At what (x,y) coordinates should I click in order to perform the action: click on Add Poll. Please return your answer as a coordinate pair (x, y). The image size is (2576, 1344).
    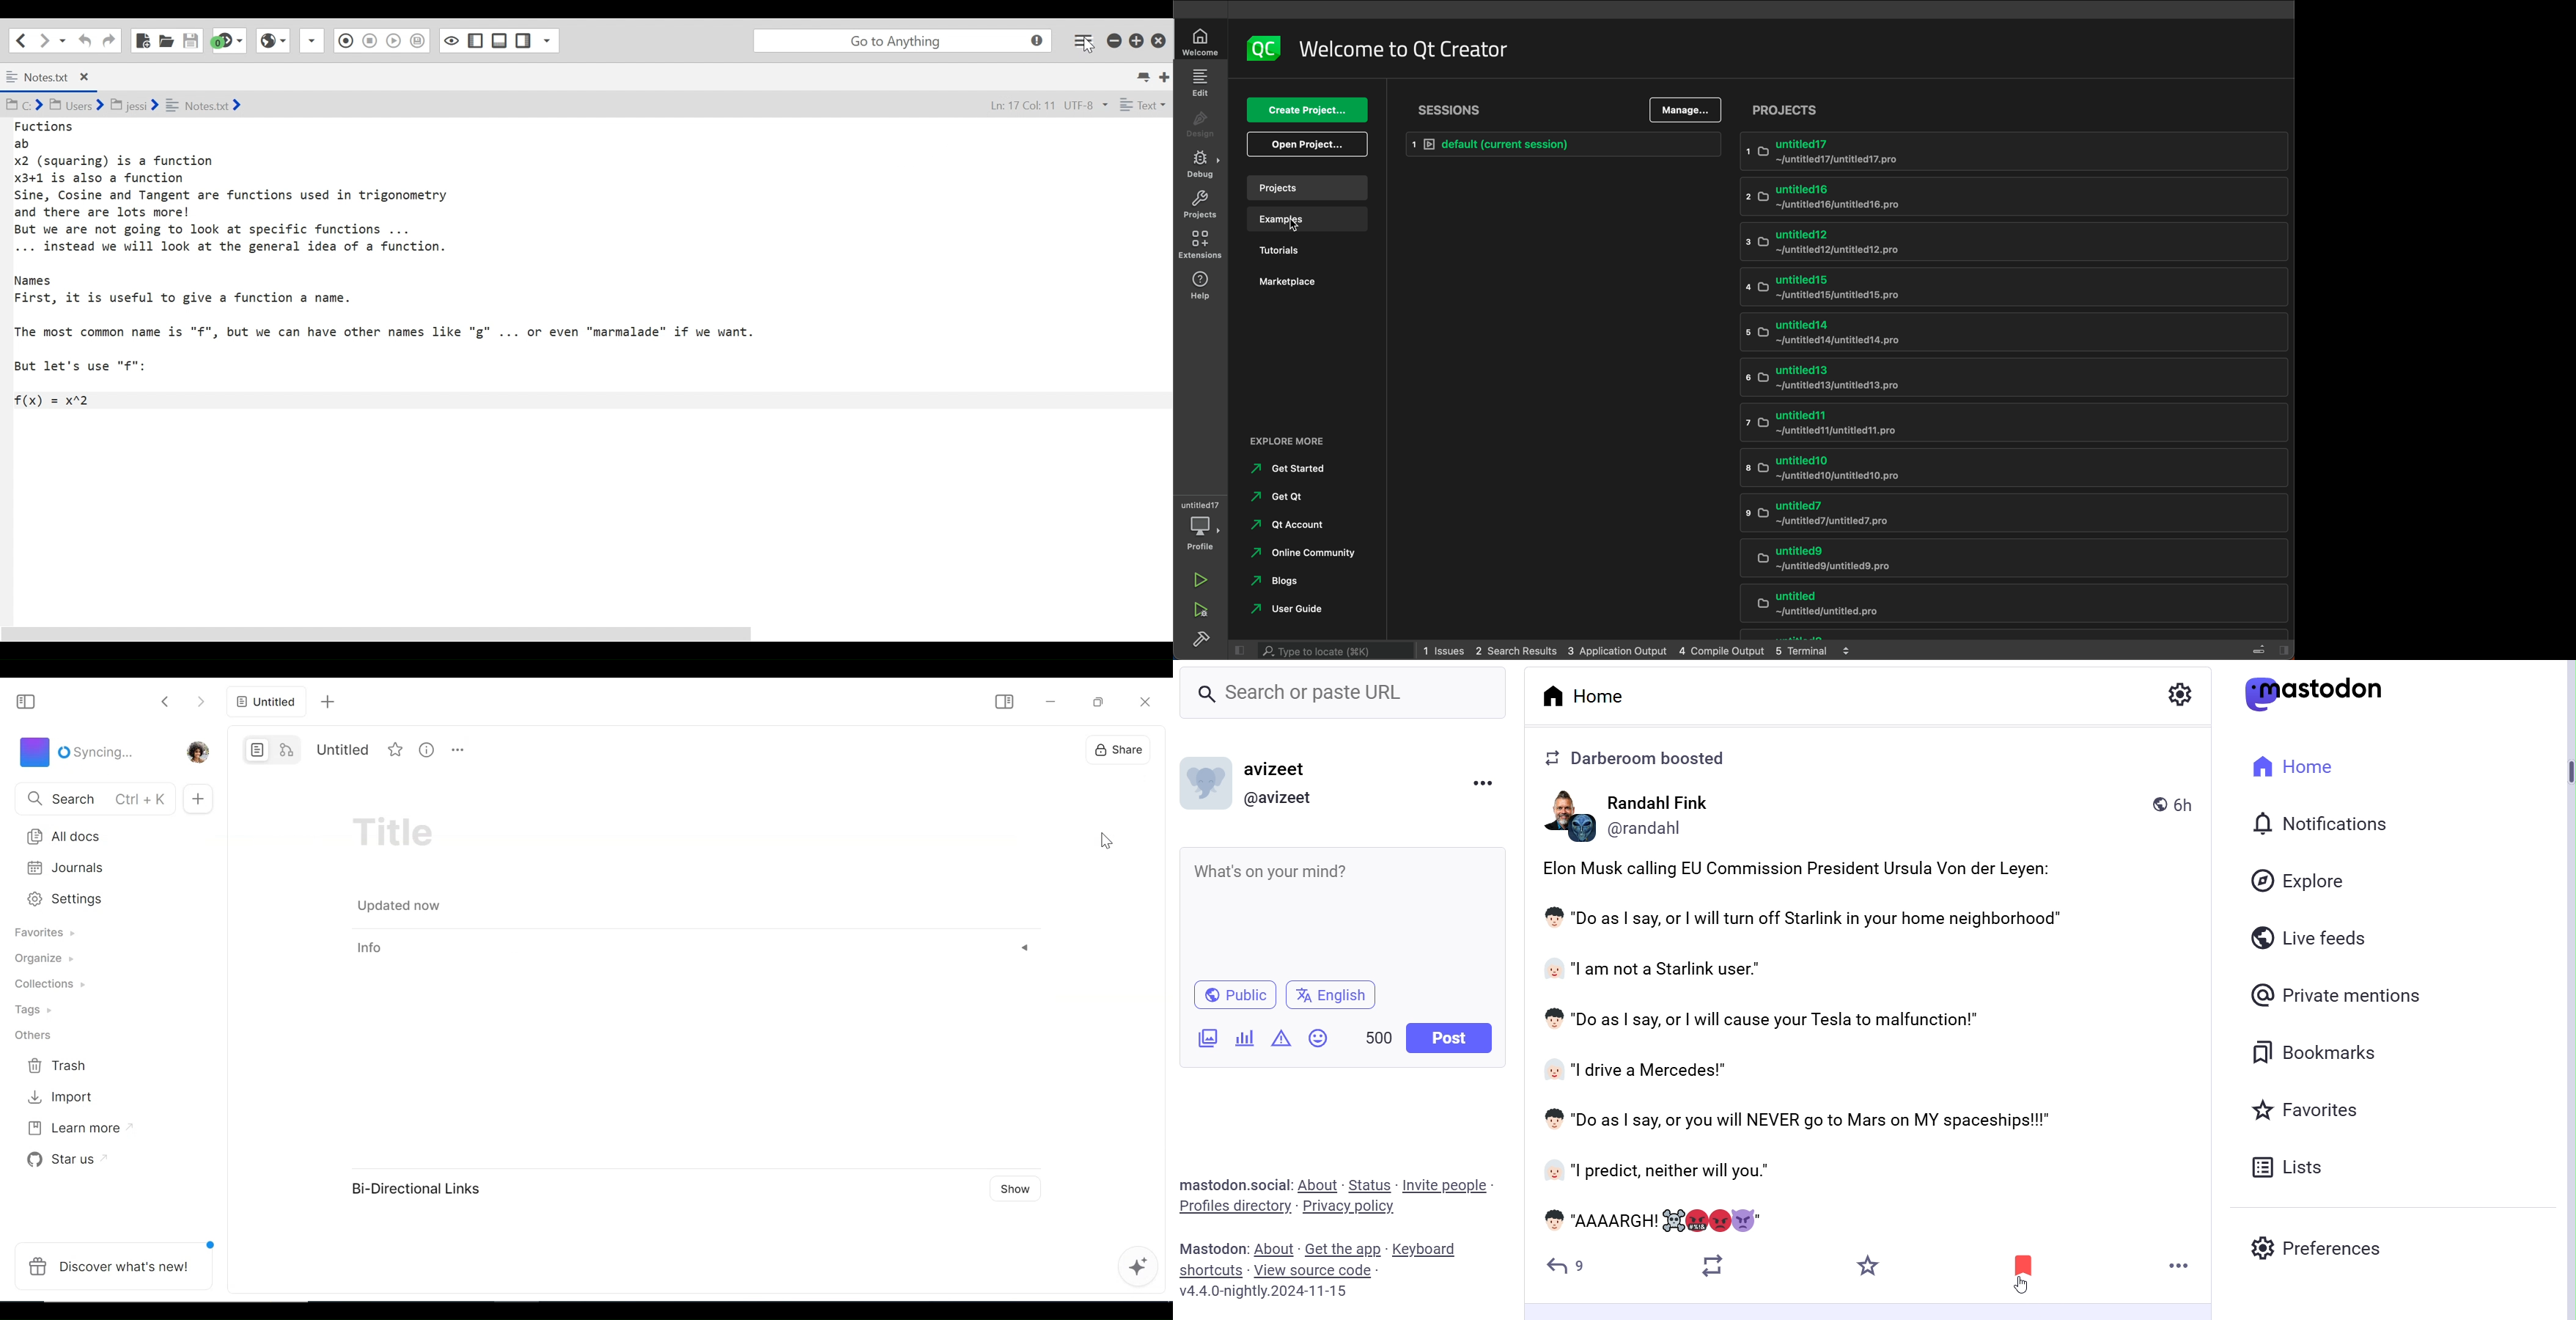
    Looking at the image, I should click on (1245, 1038).